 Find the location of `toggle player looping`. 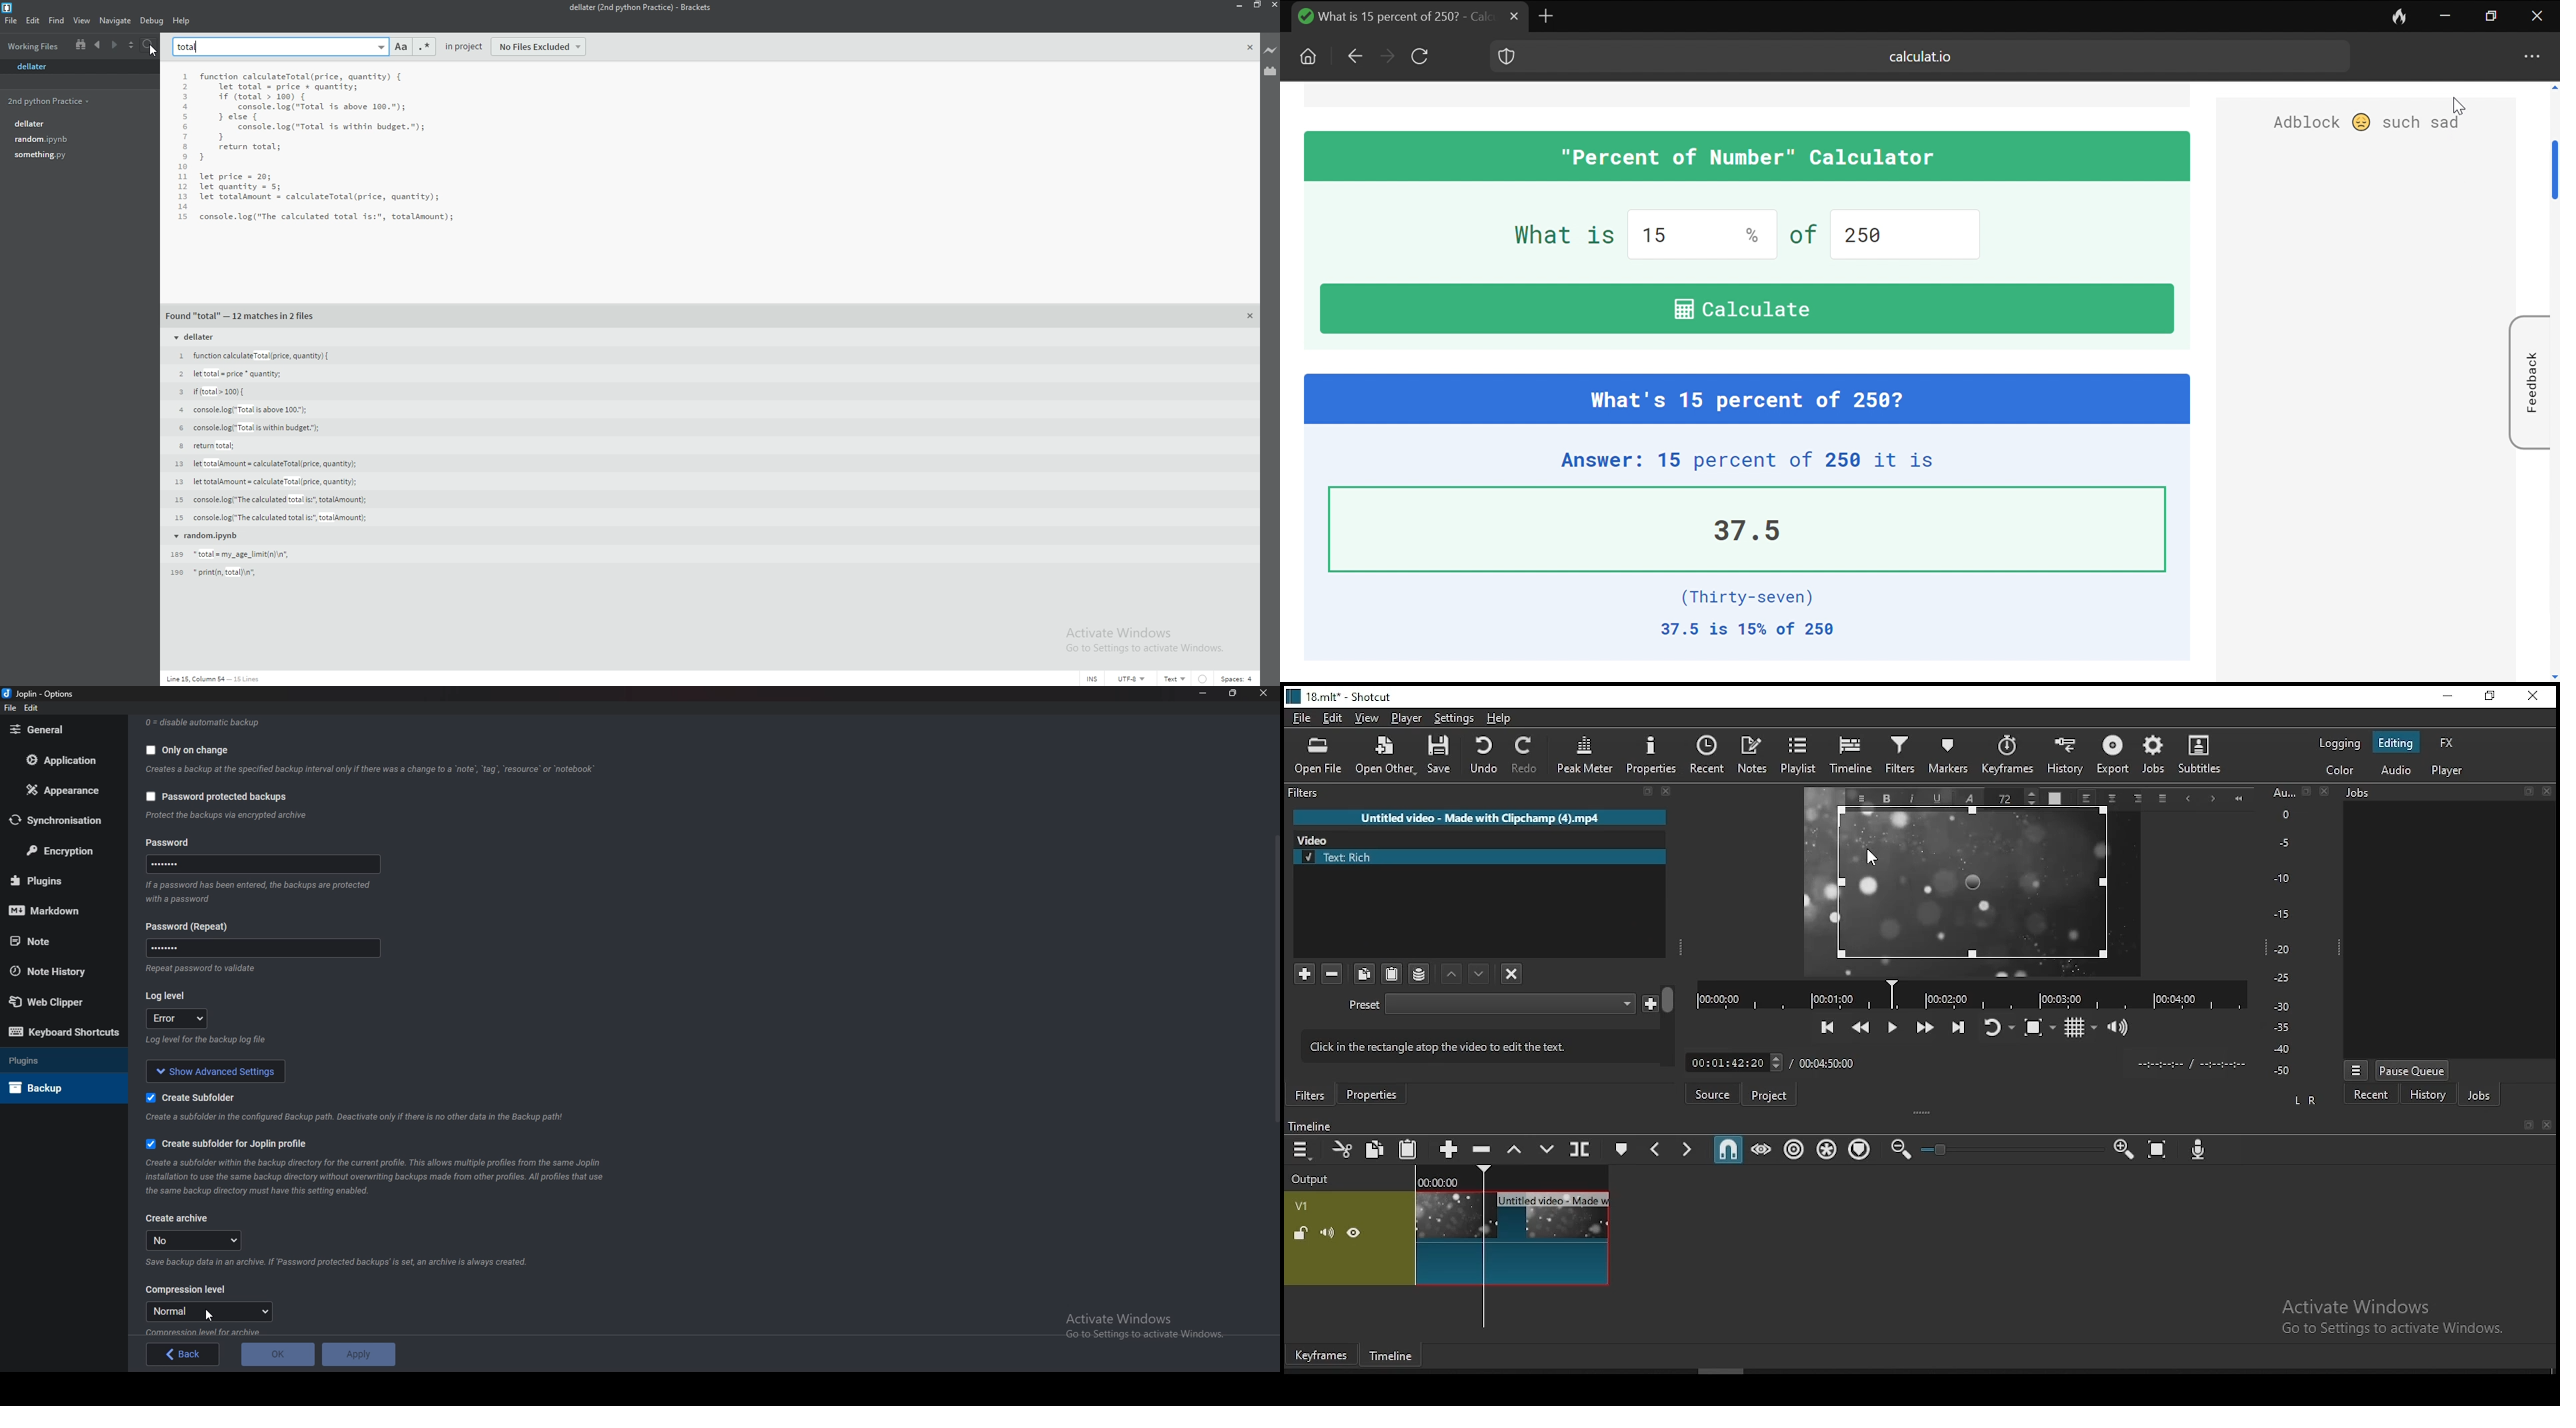

toggle player looping is located at coordinates (2001, 1027).